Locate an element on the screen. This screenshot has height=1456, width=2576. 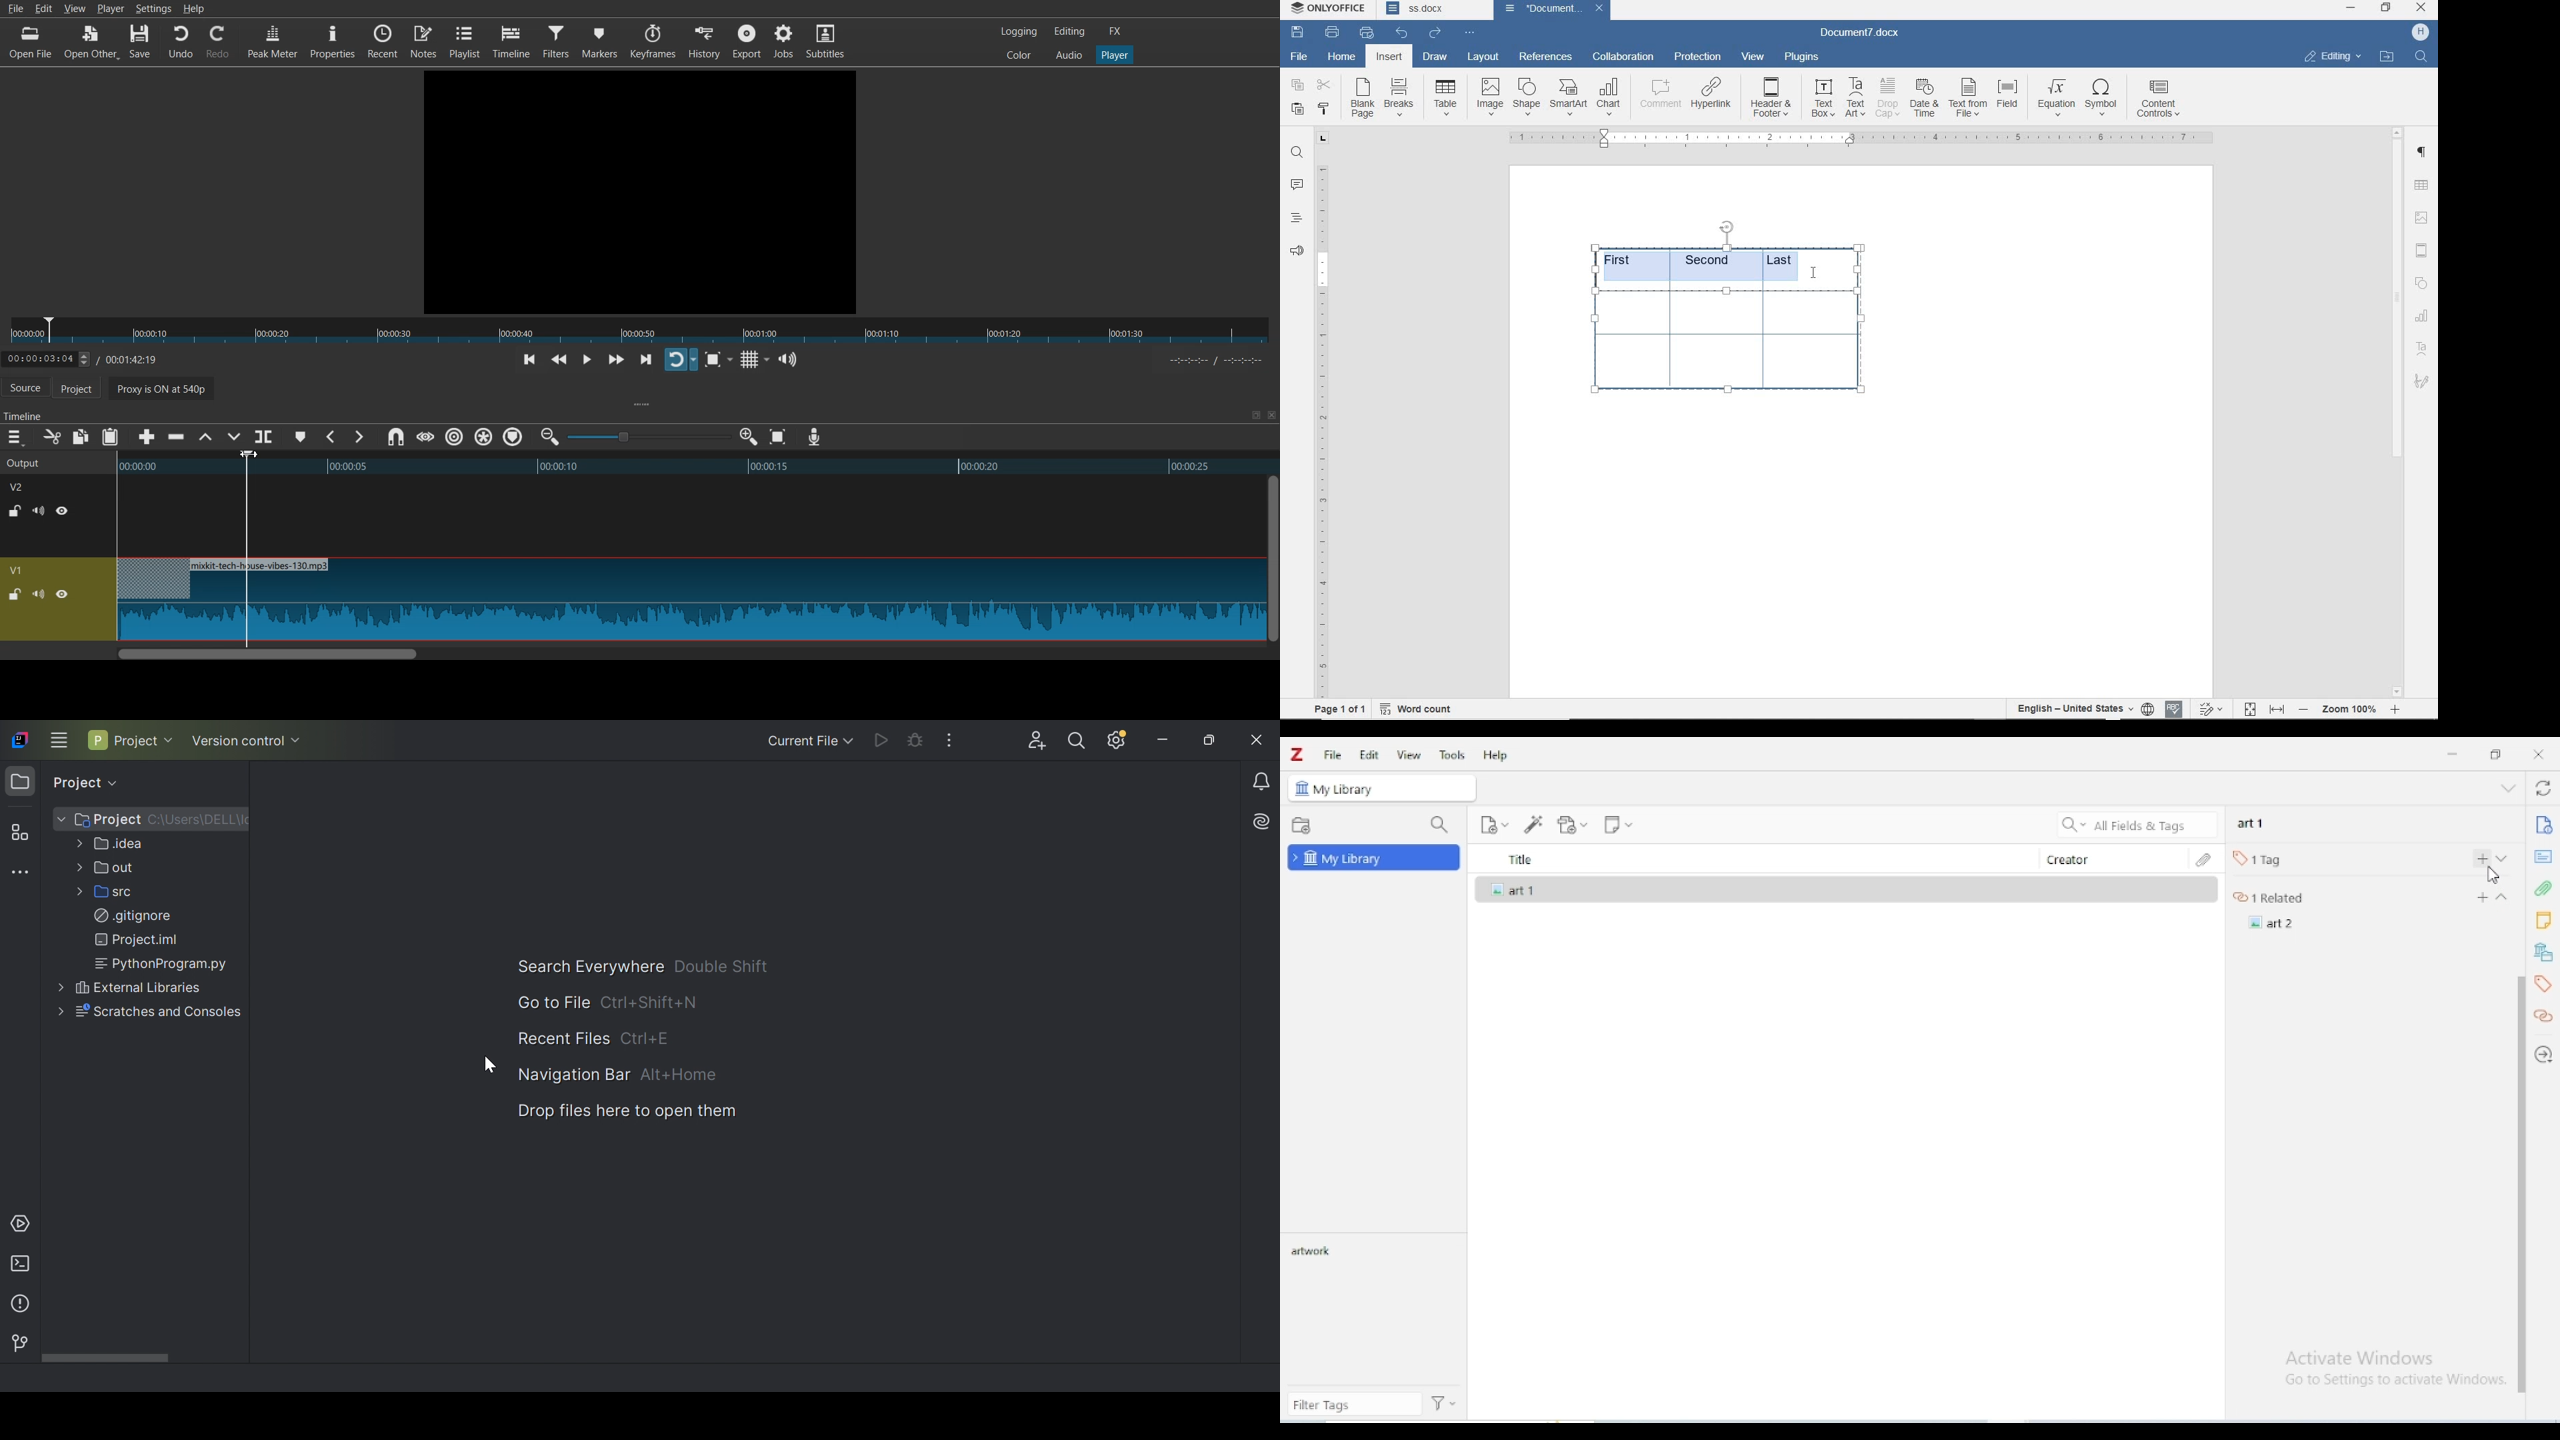
vertical scroll bar is located at coordinates (2521, 1198).